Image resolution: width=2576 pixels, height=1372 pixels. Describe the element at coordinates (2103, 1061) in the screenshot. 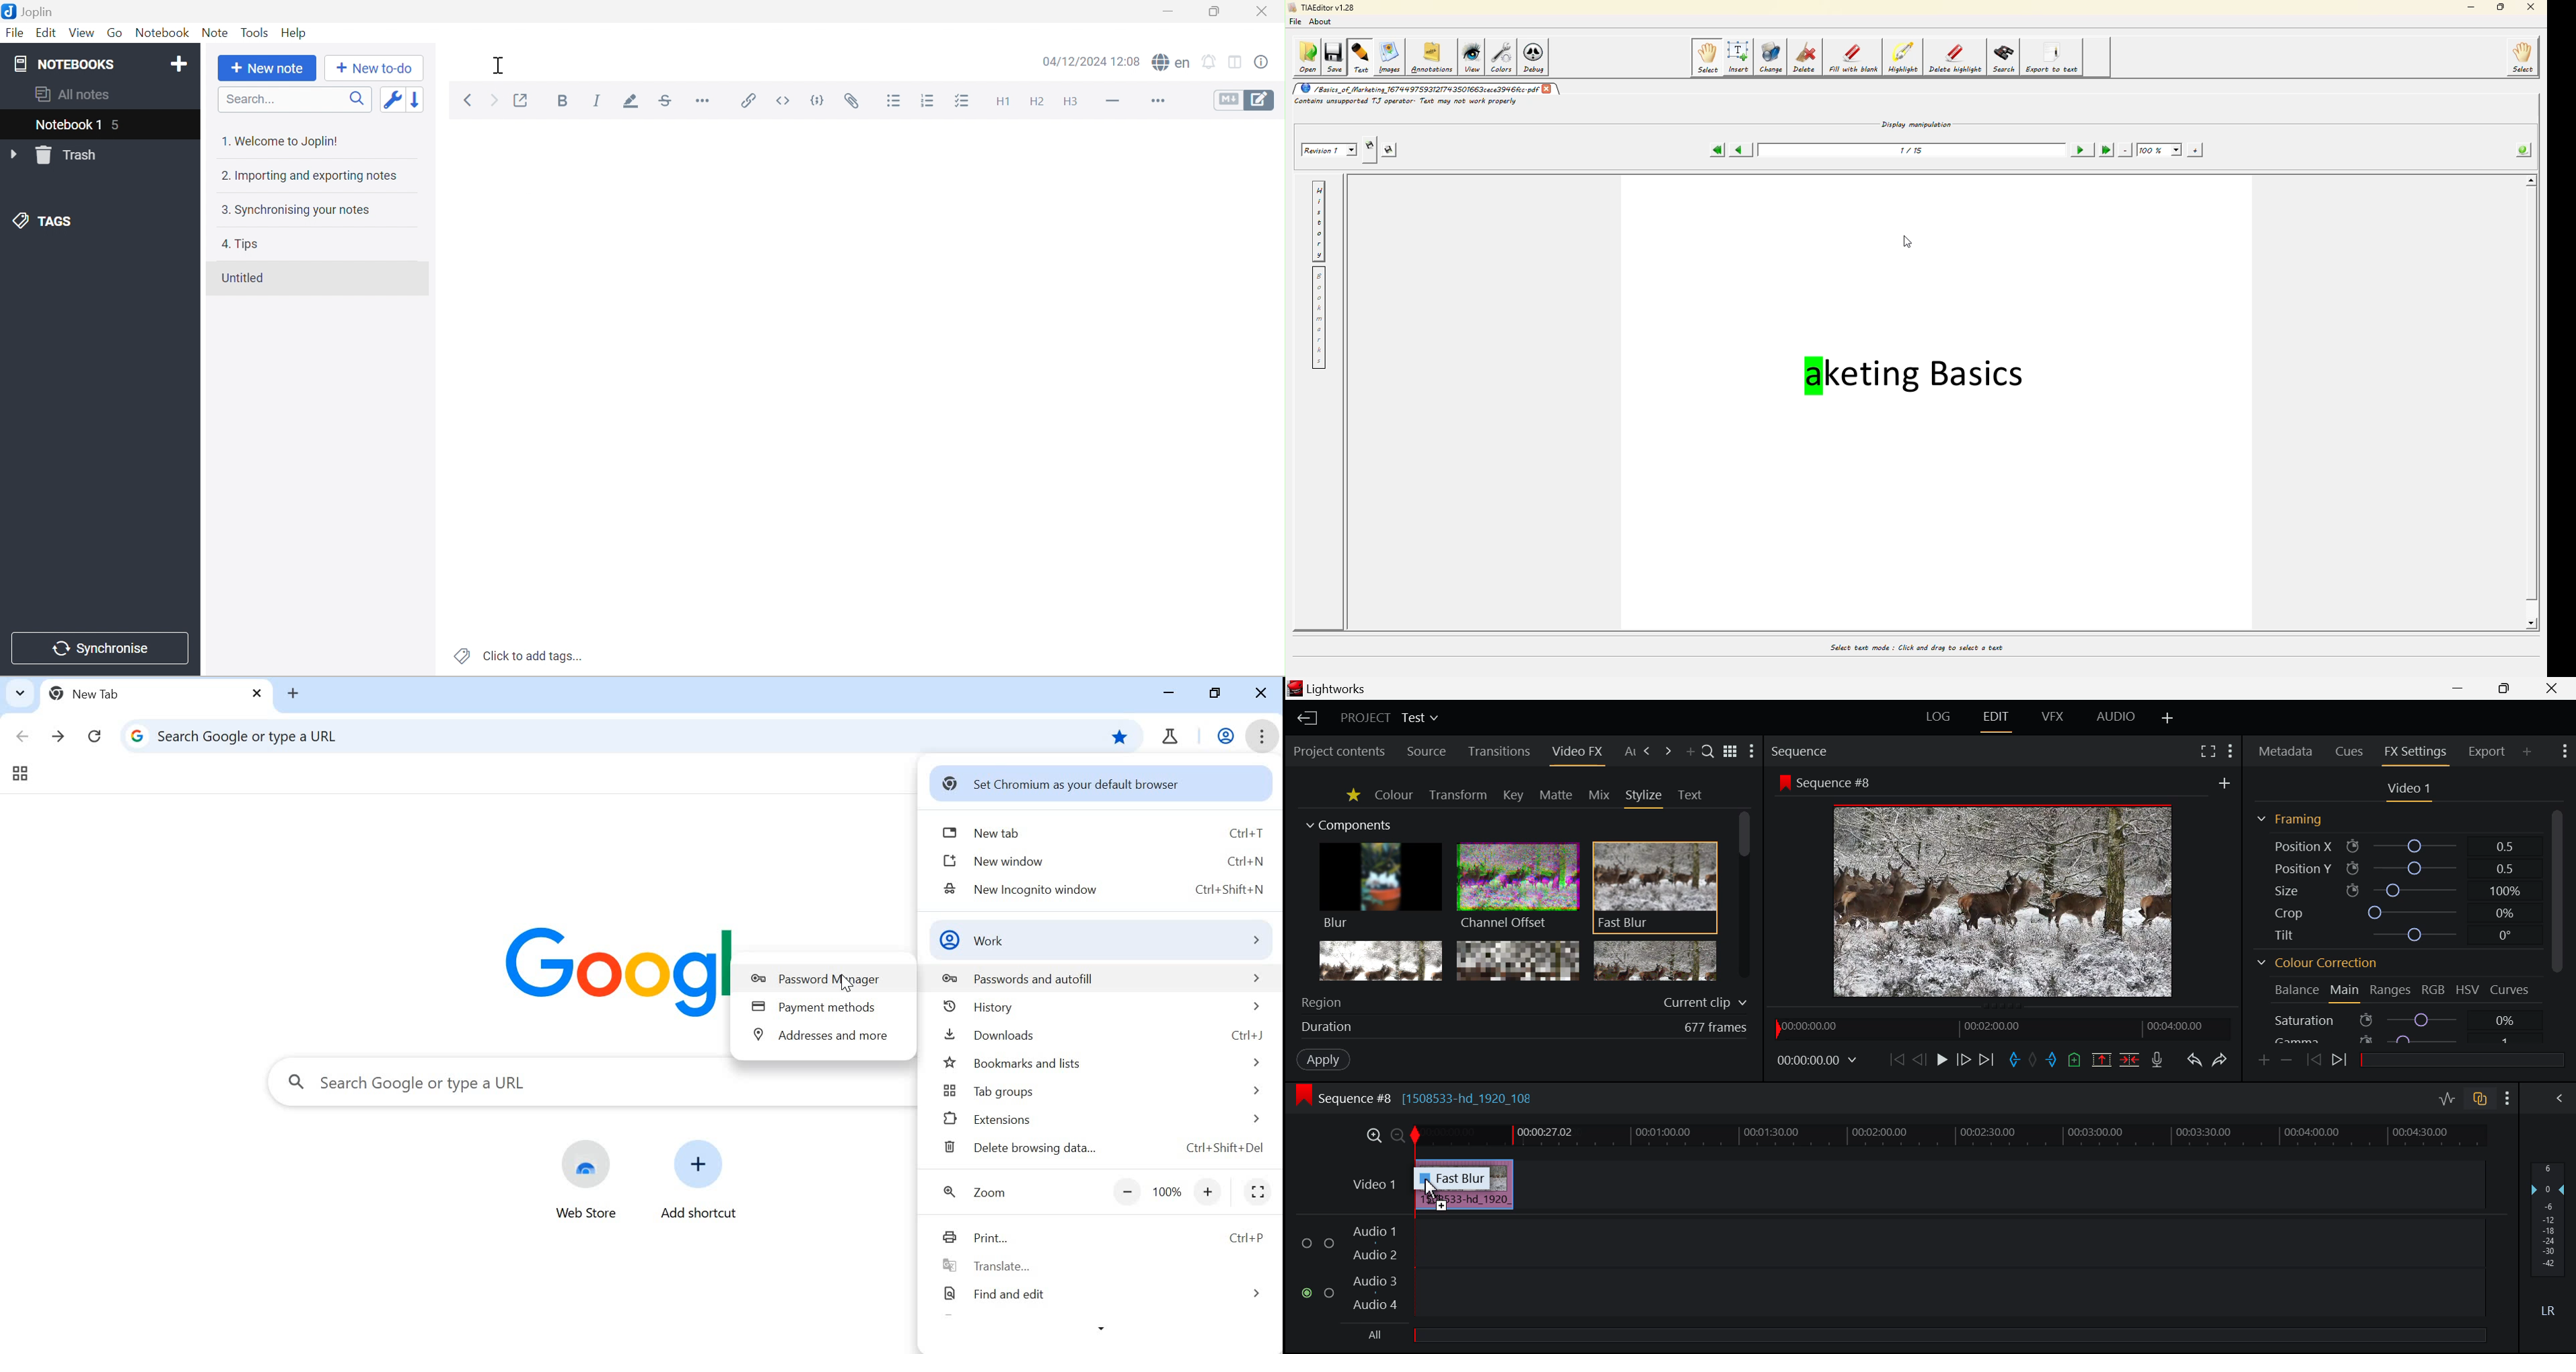

I see `Remove marked section` at that location.